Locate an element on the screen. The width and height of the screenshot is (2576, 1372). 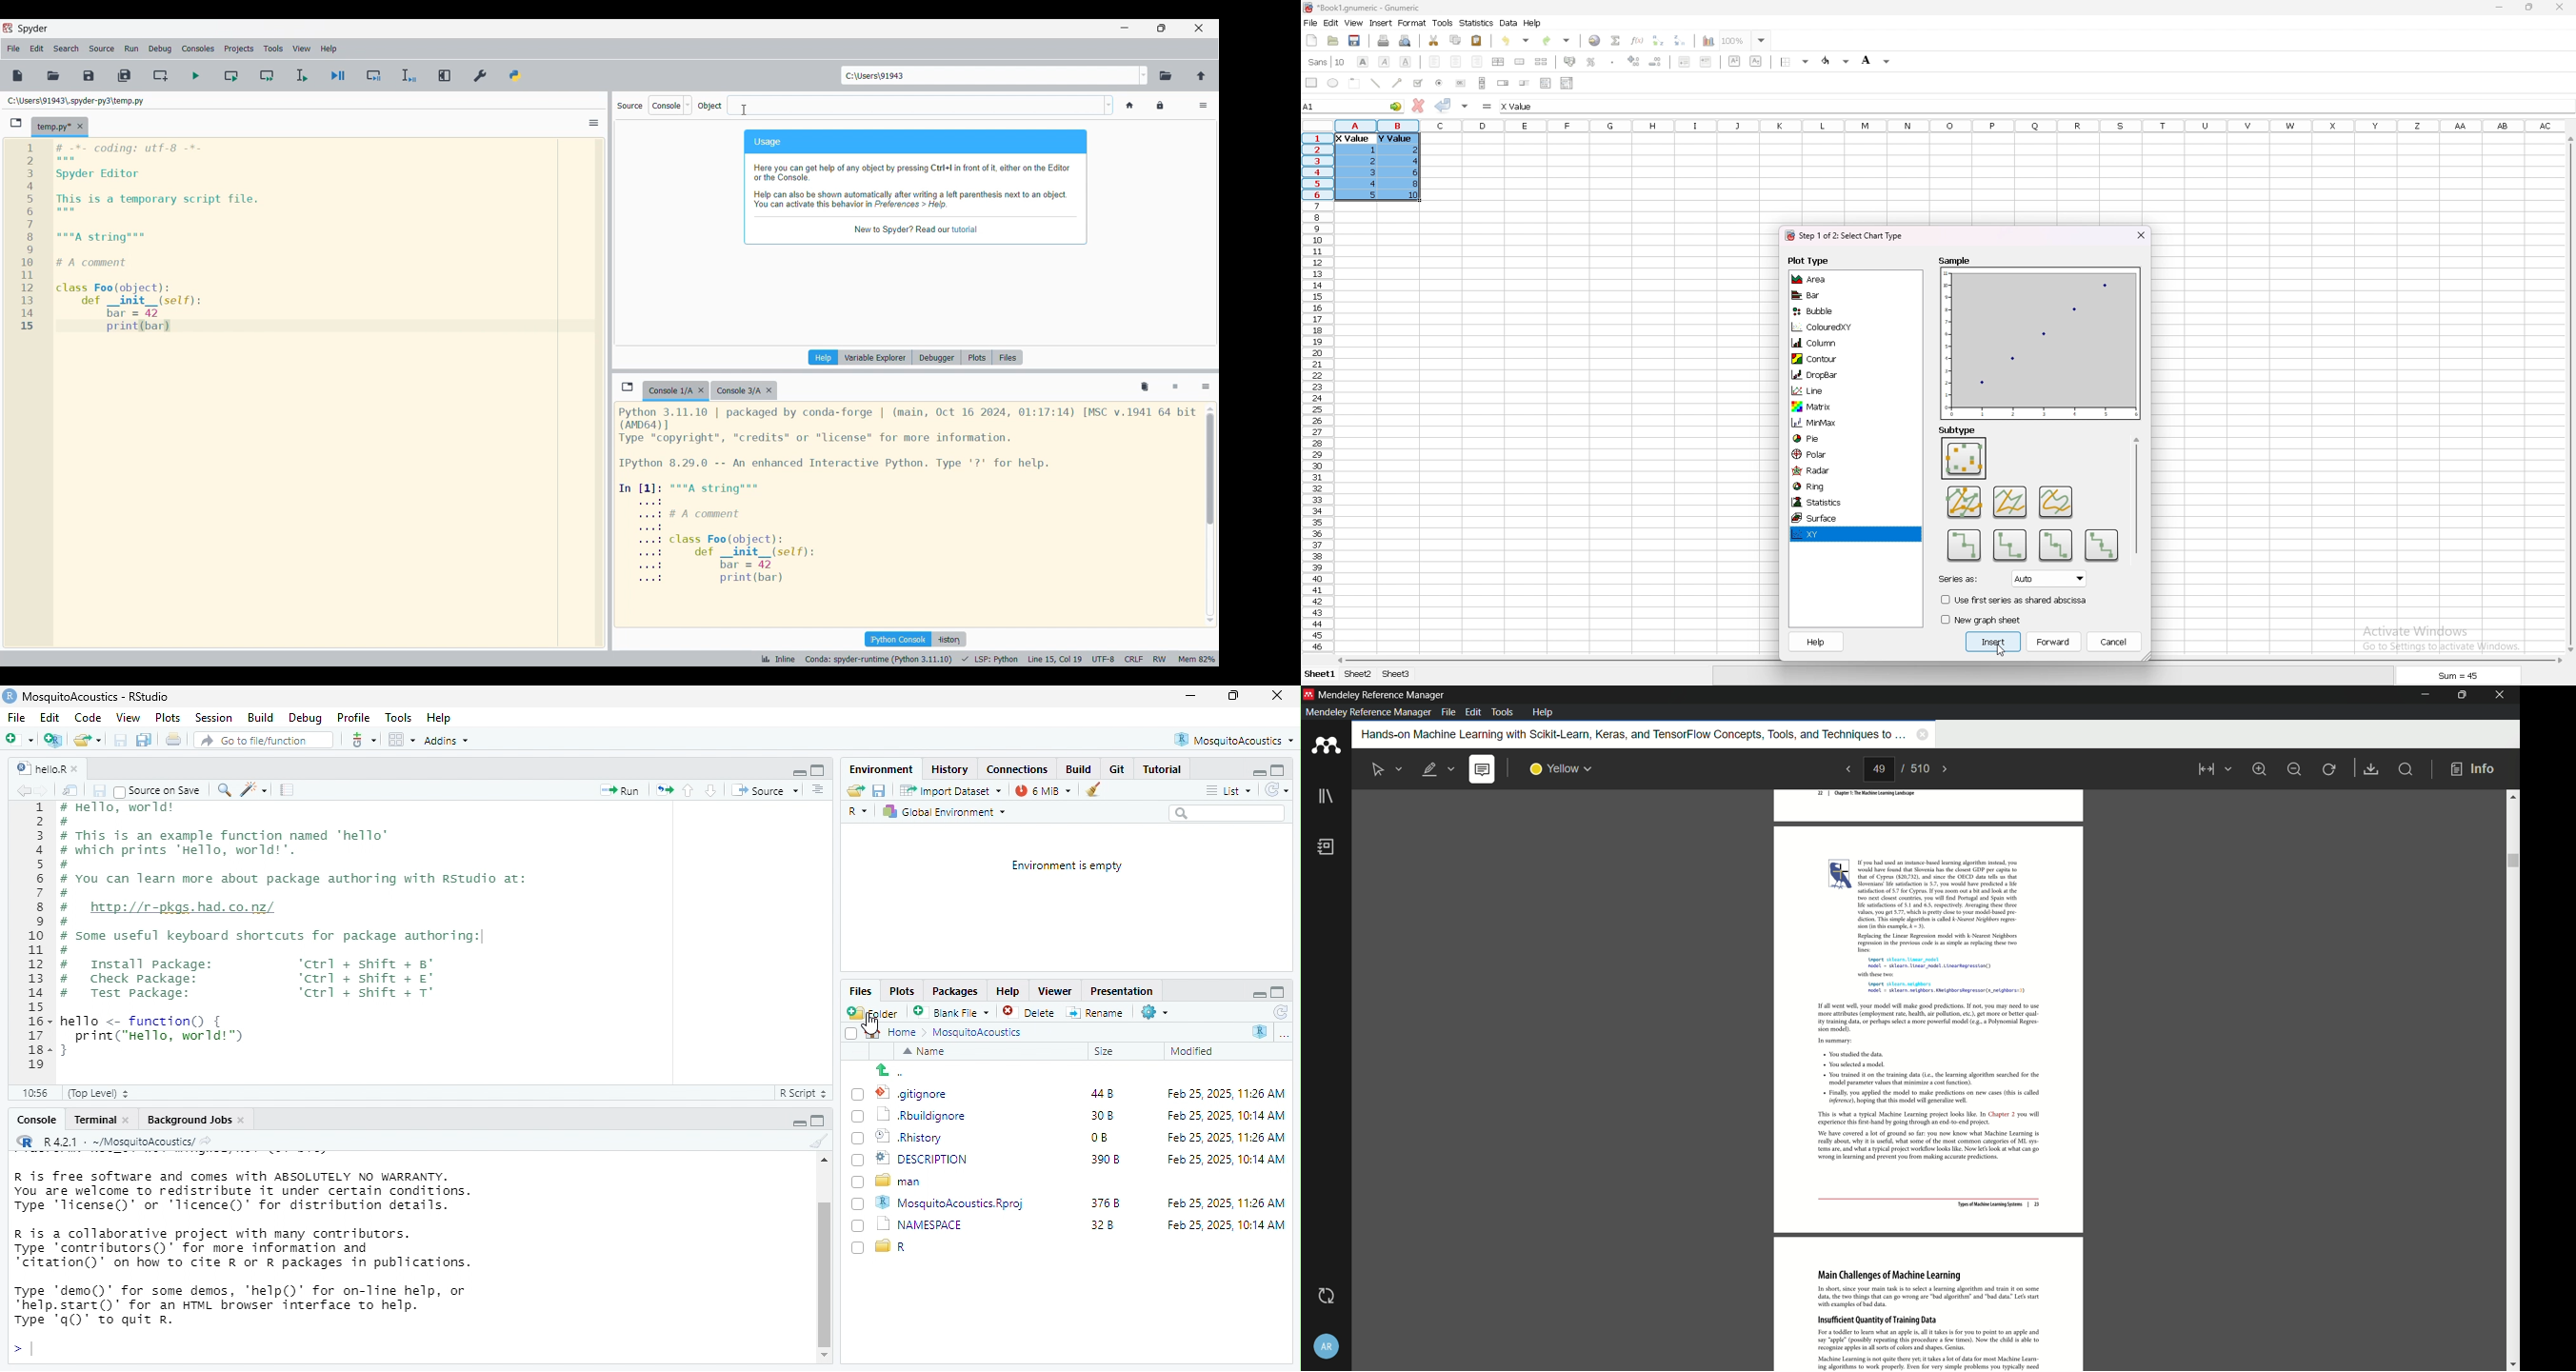
 Packages is located at coordinates (956, 990).